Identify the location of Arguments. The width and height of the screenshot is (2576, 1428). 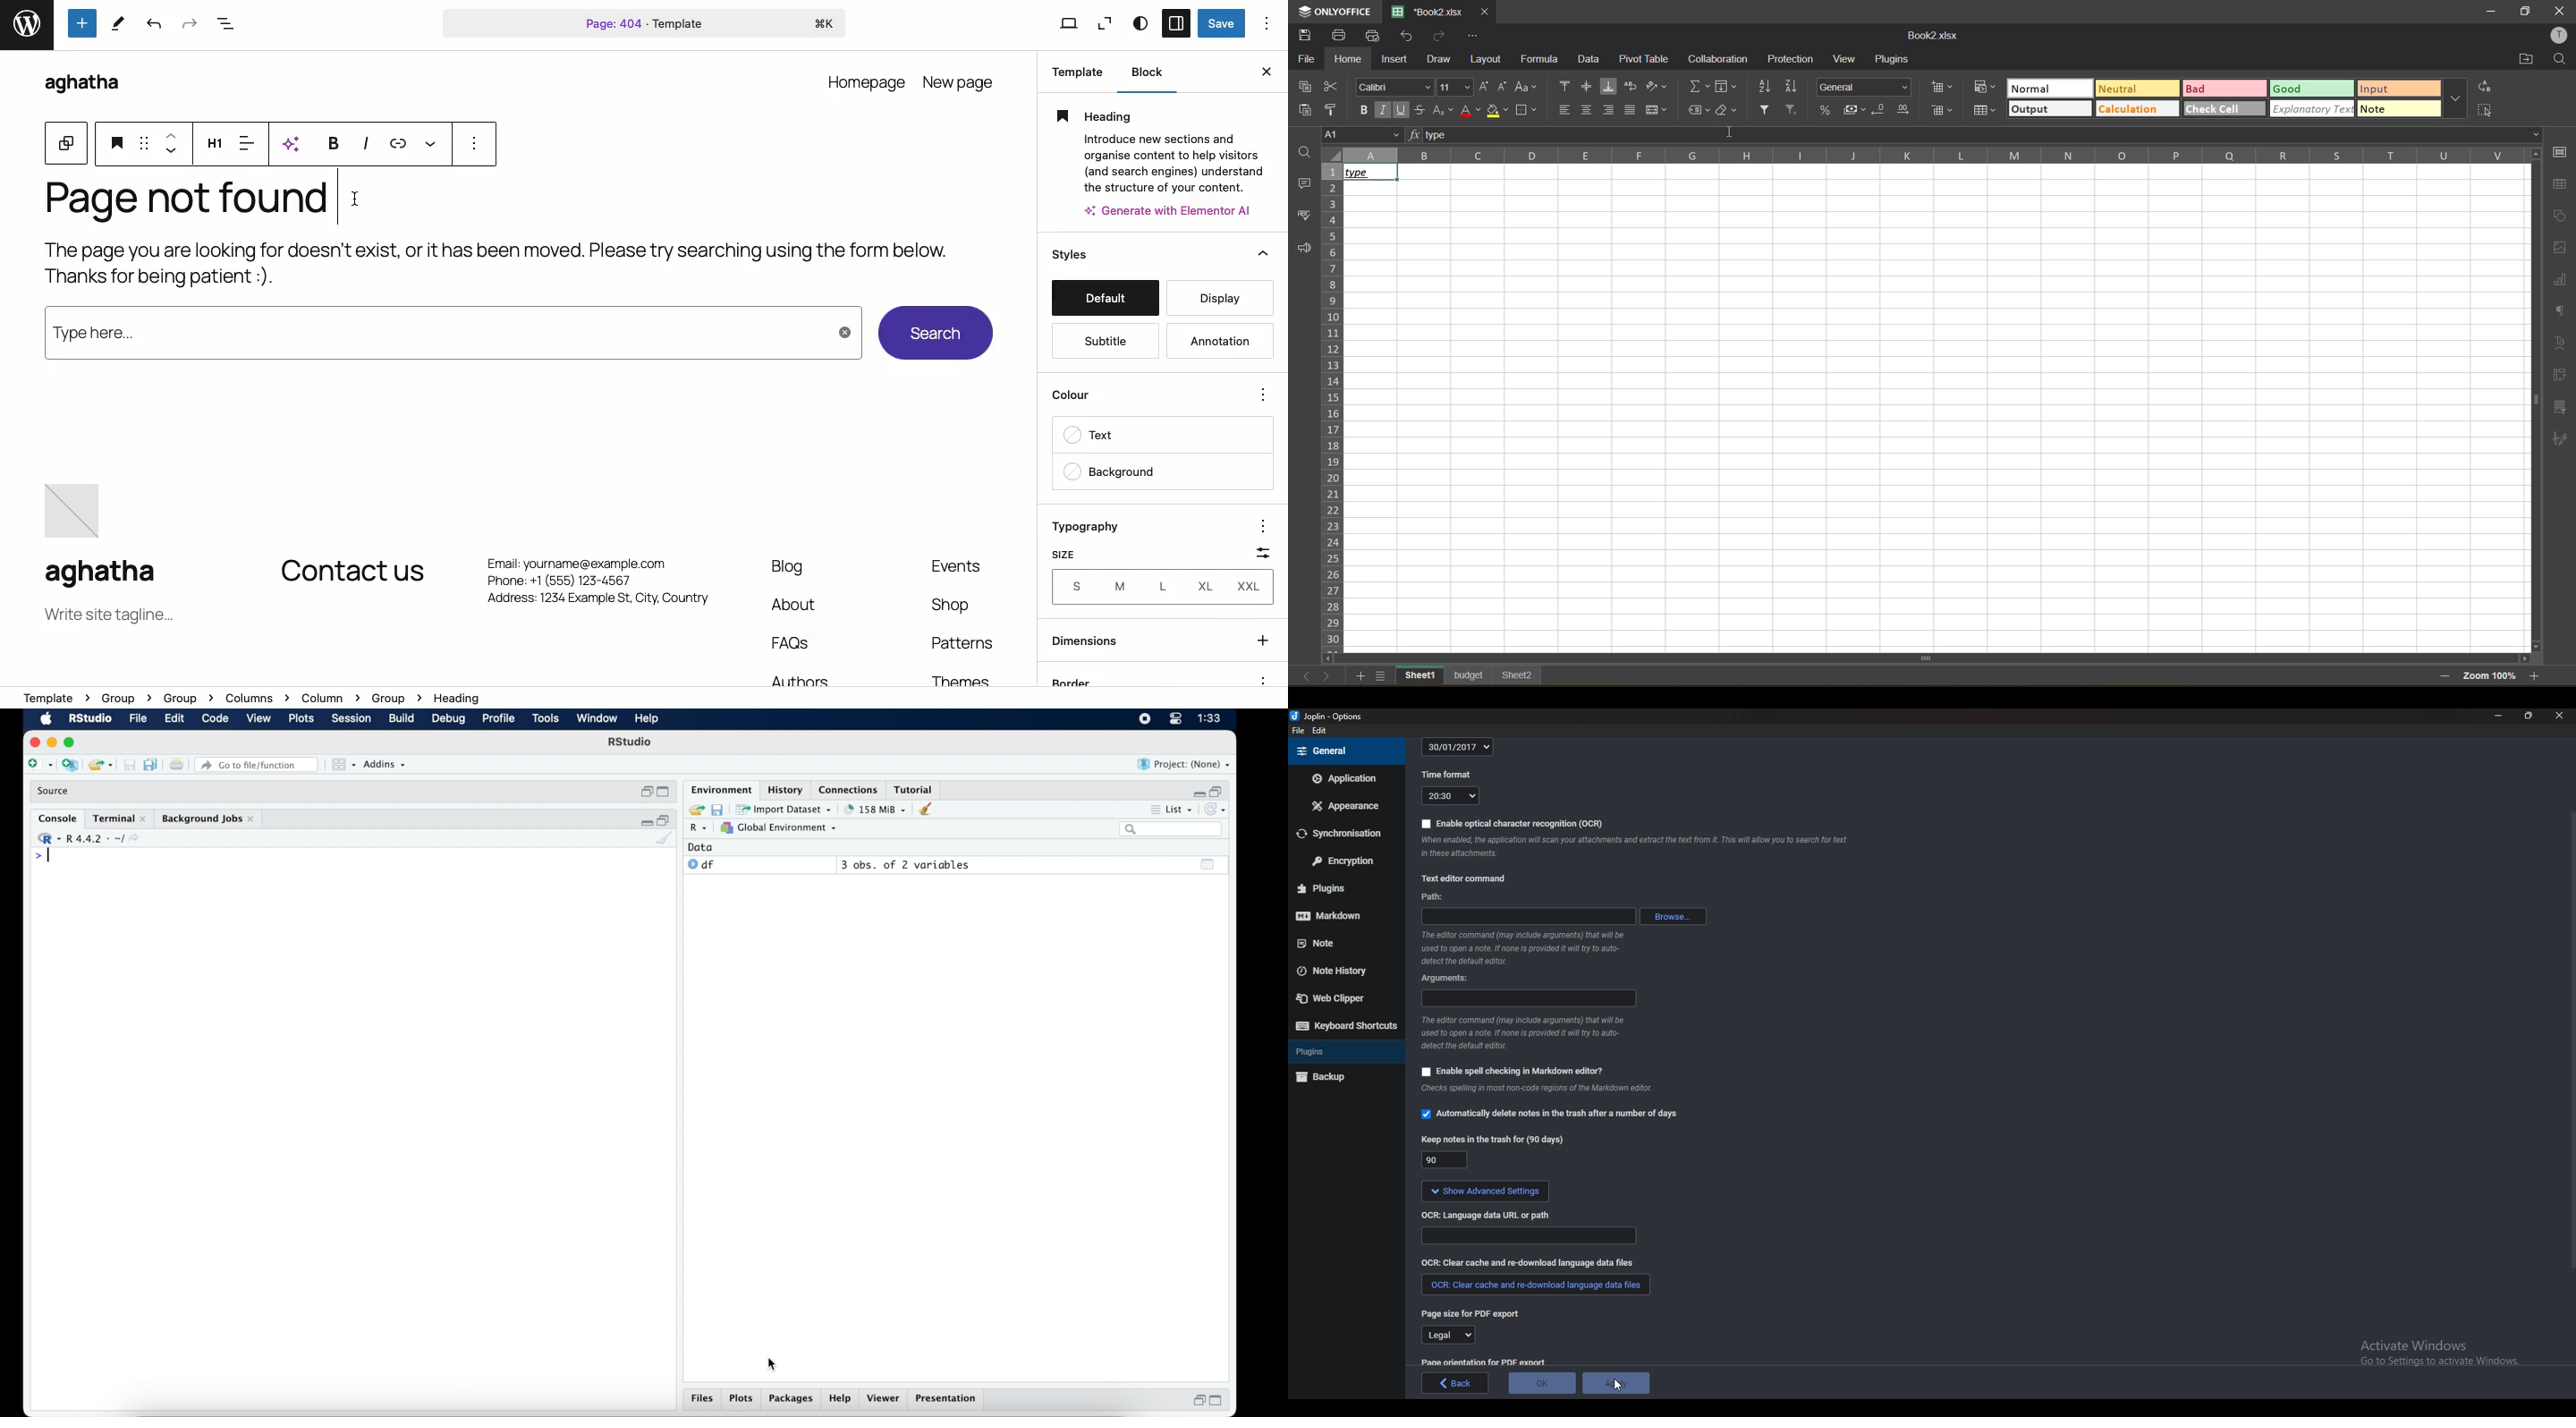
(1530, 999).